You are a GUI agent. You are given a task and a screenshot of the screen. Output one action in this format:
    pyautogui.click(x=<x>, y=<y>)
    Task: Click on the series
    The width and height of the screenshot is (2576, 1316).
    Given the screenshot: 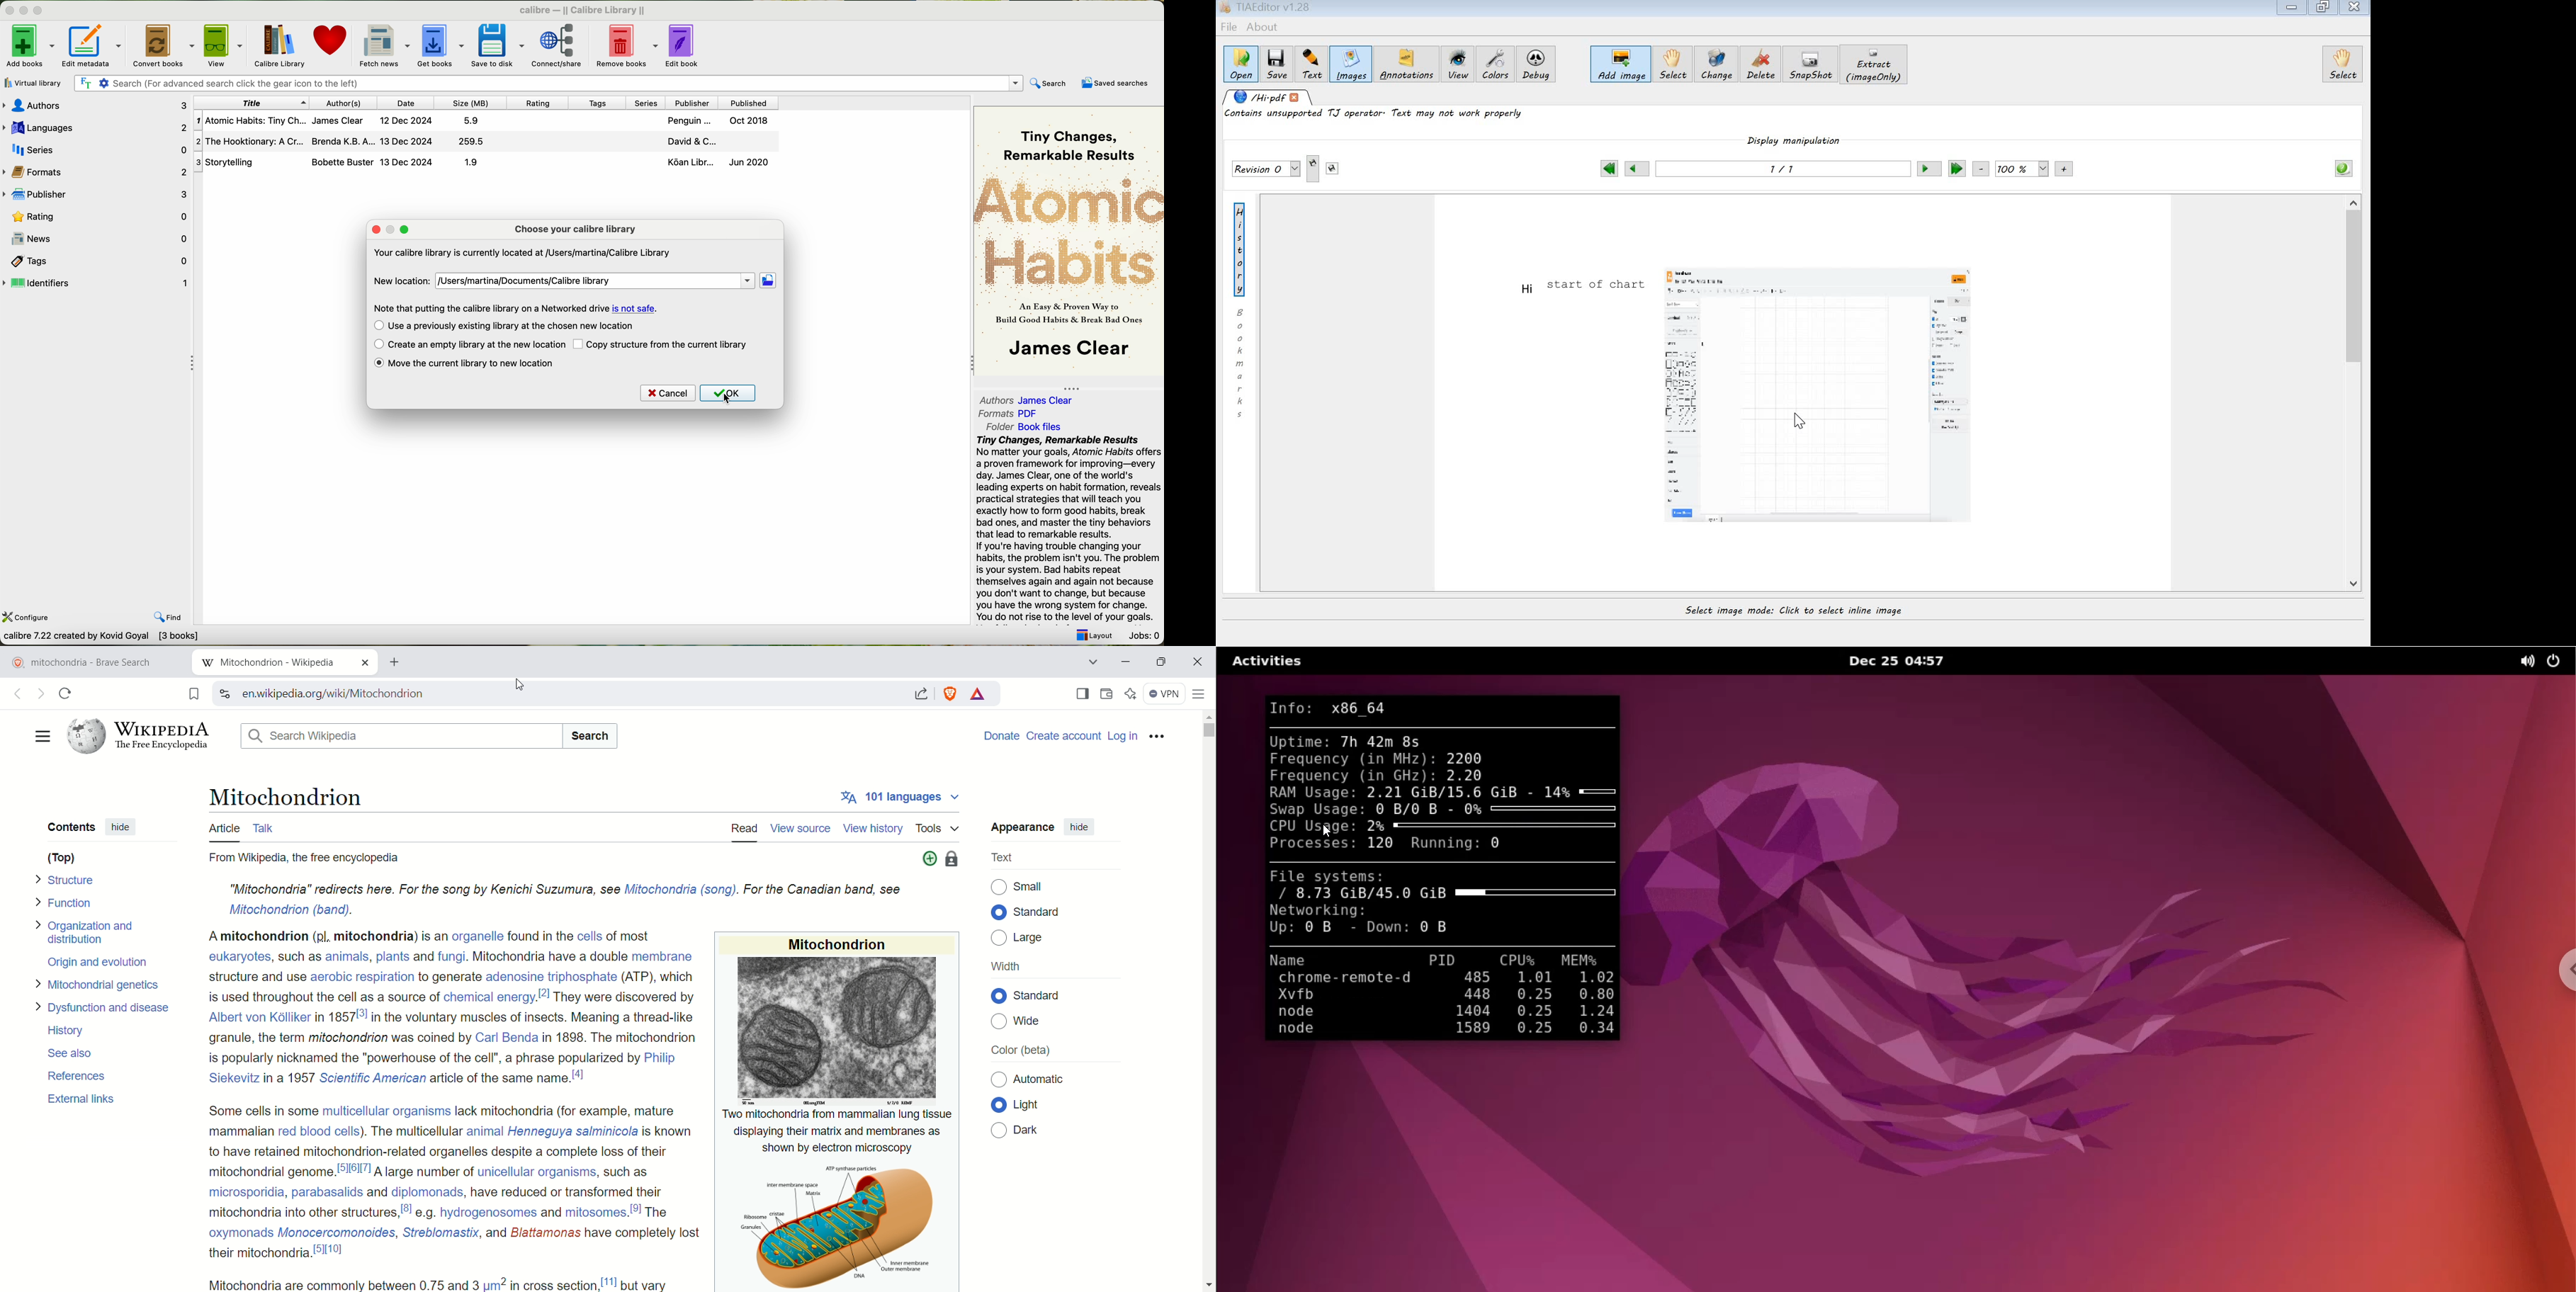 What is the action you would take?
    pyautogui.click(x=96, y=149)
    